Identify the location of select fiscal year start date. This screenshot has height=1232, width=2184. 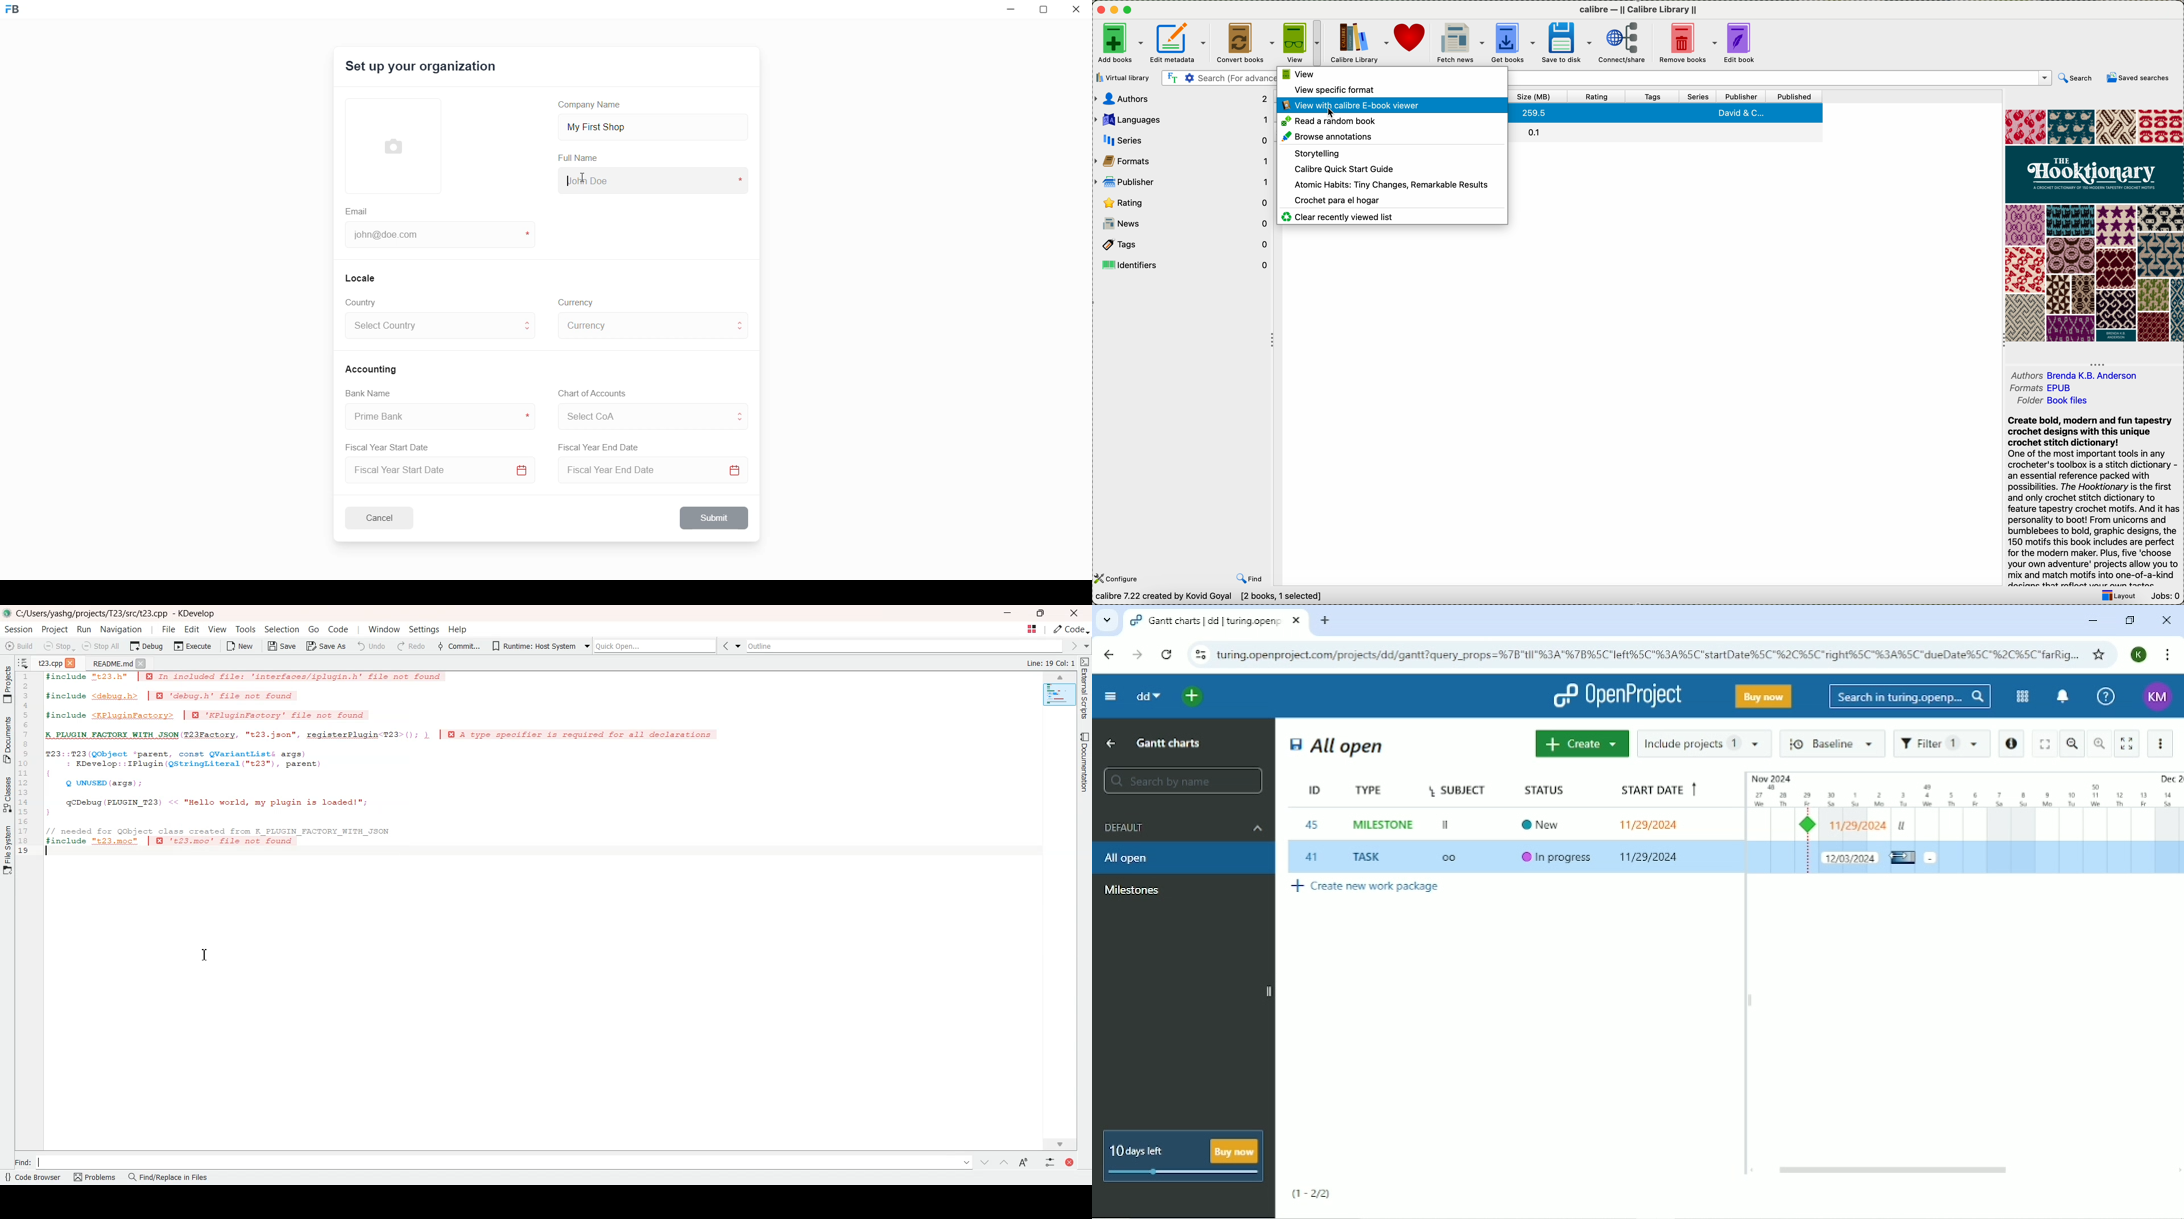
(437, 472).